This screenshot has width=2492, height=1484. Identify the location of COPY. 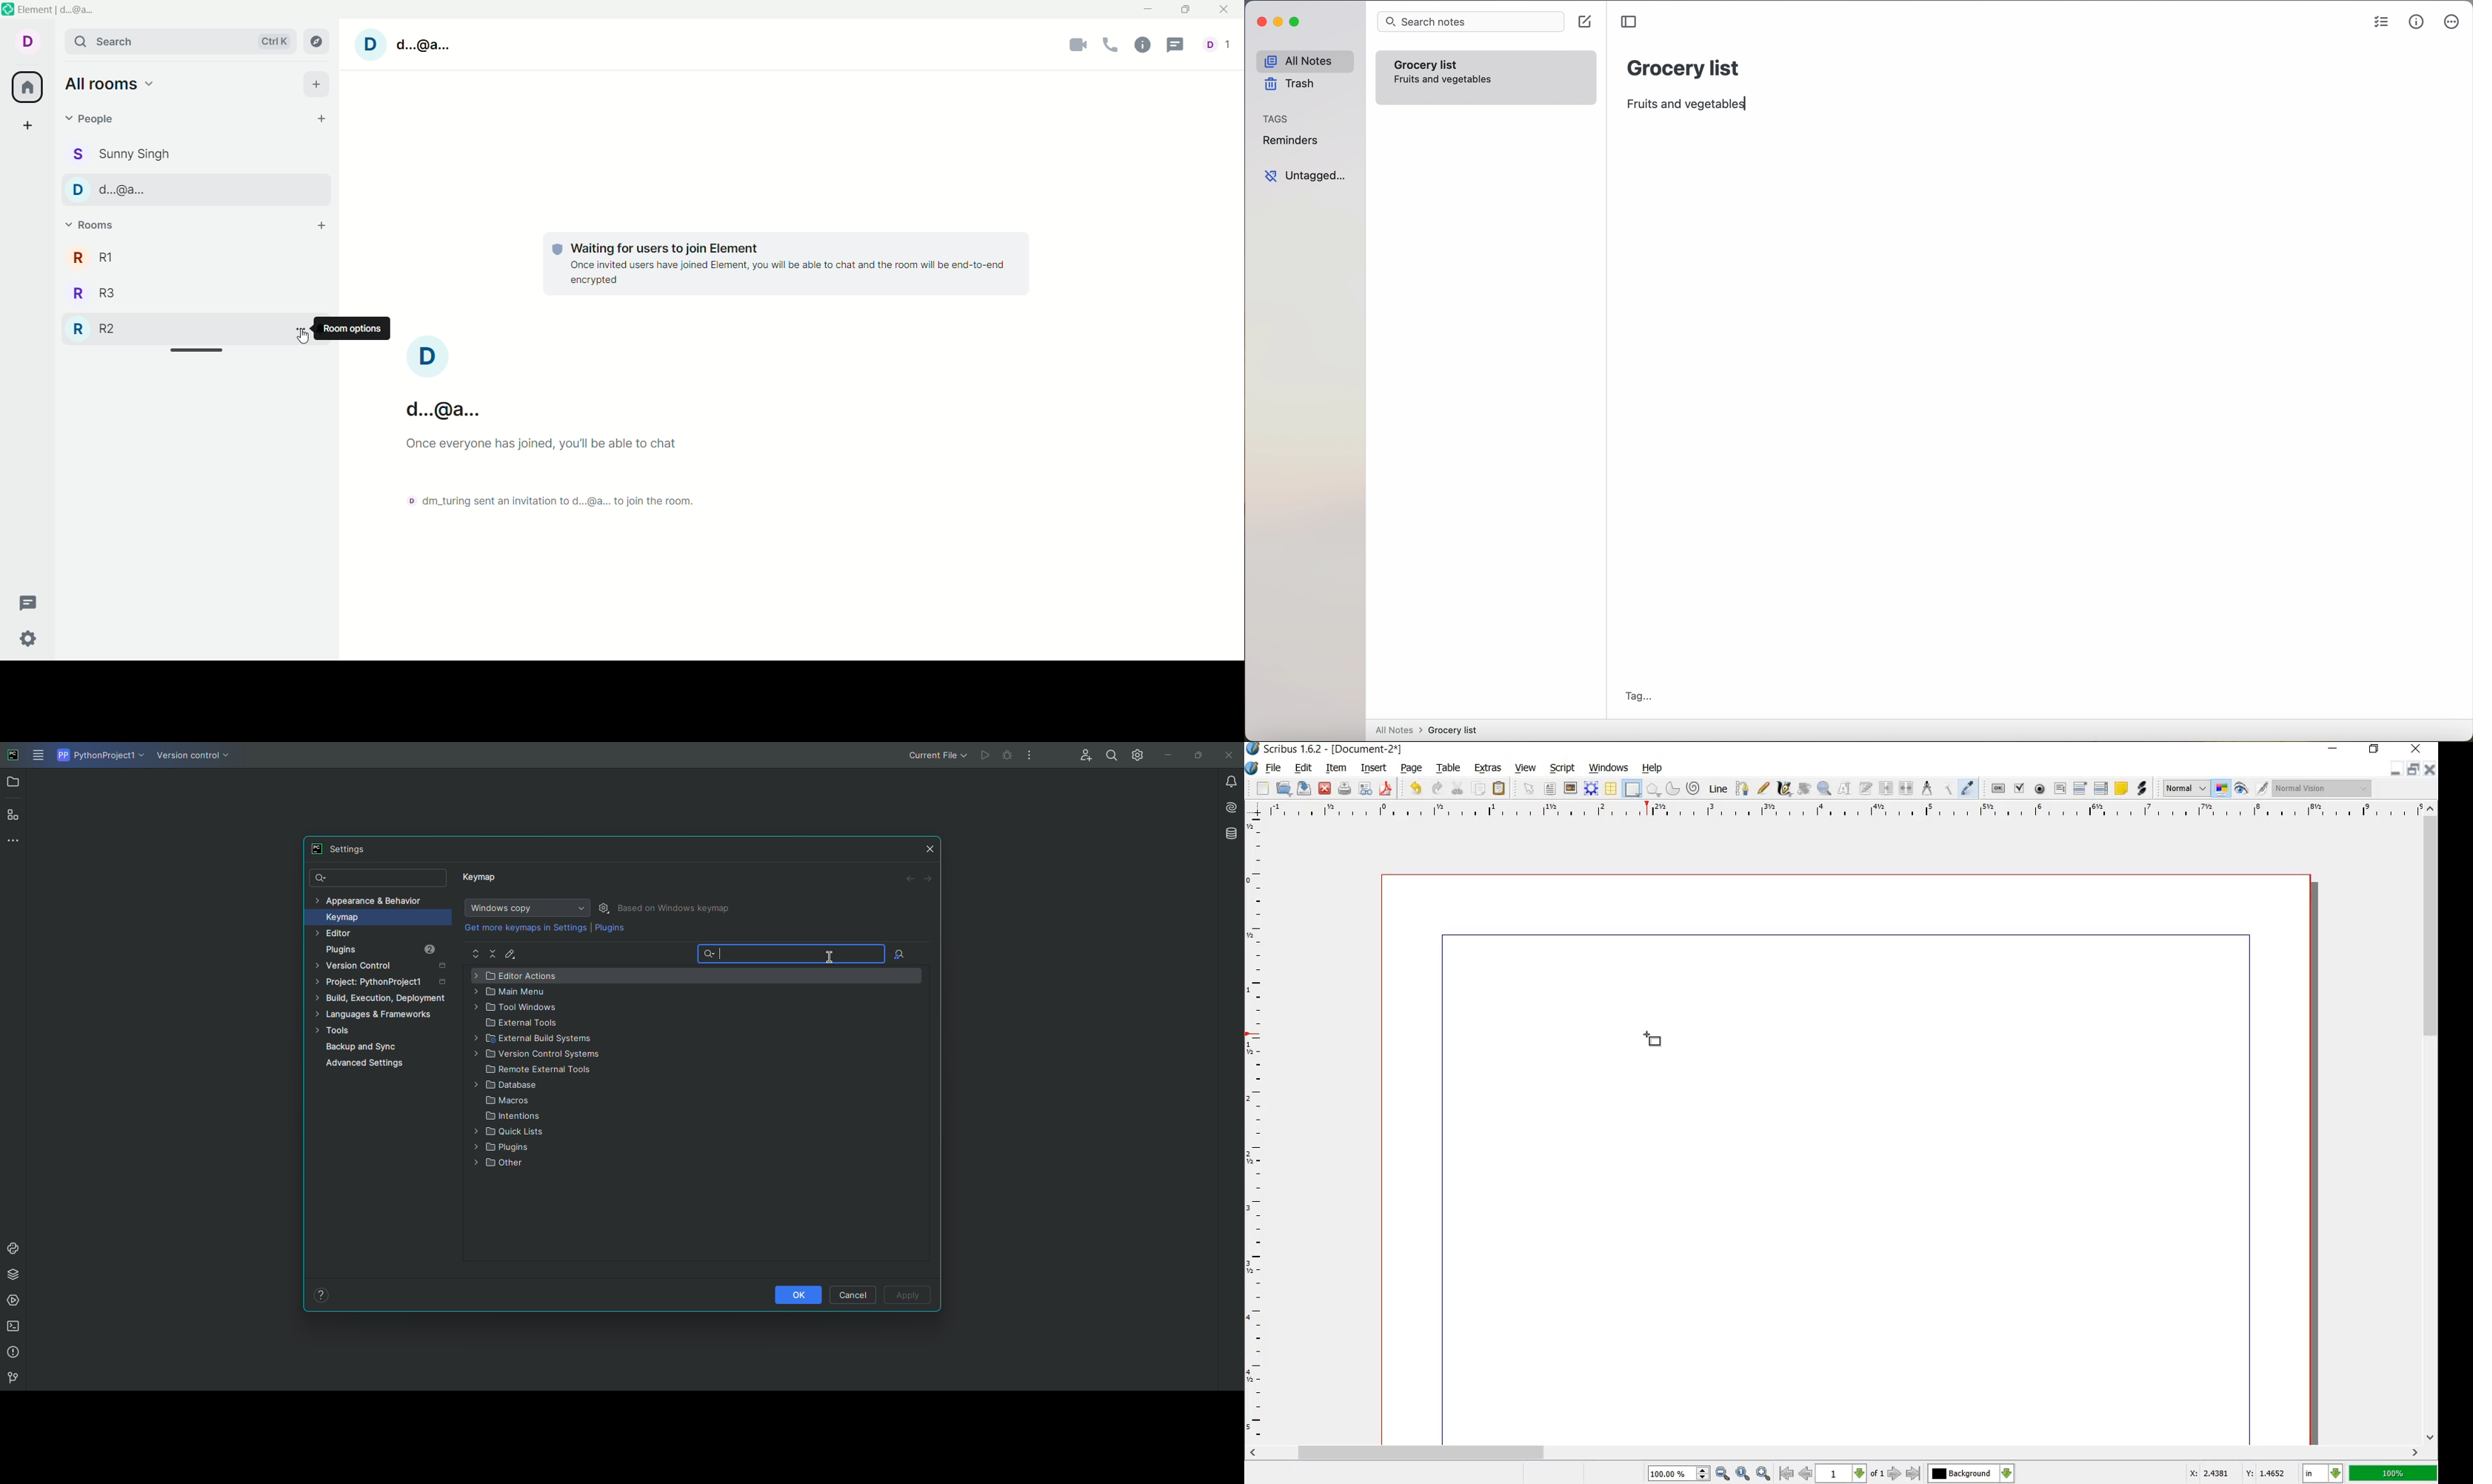
(1480, 789).